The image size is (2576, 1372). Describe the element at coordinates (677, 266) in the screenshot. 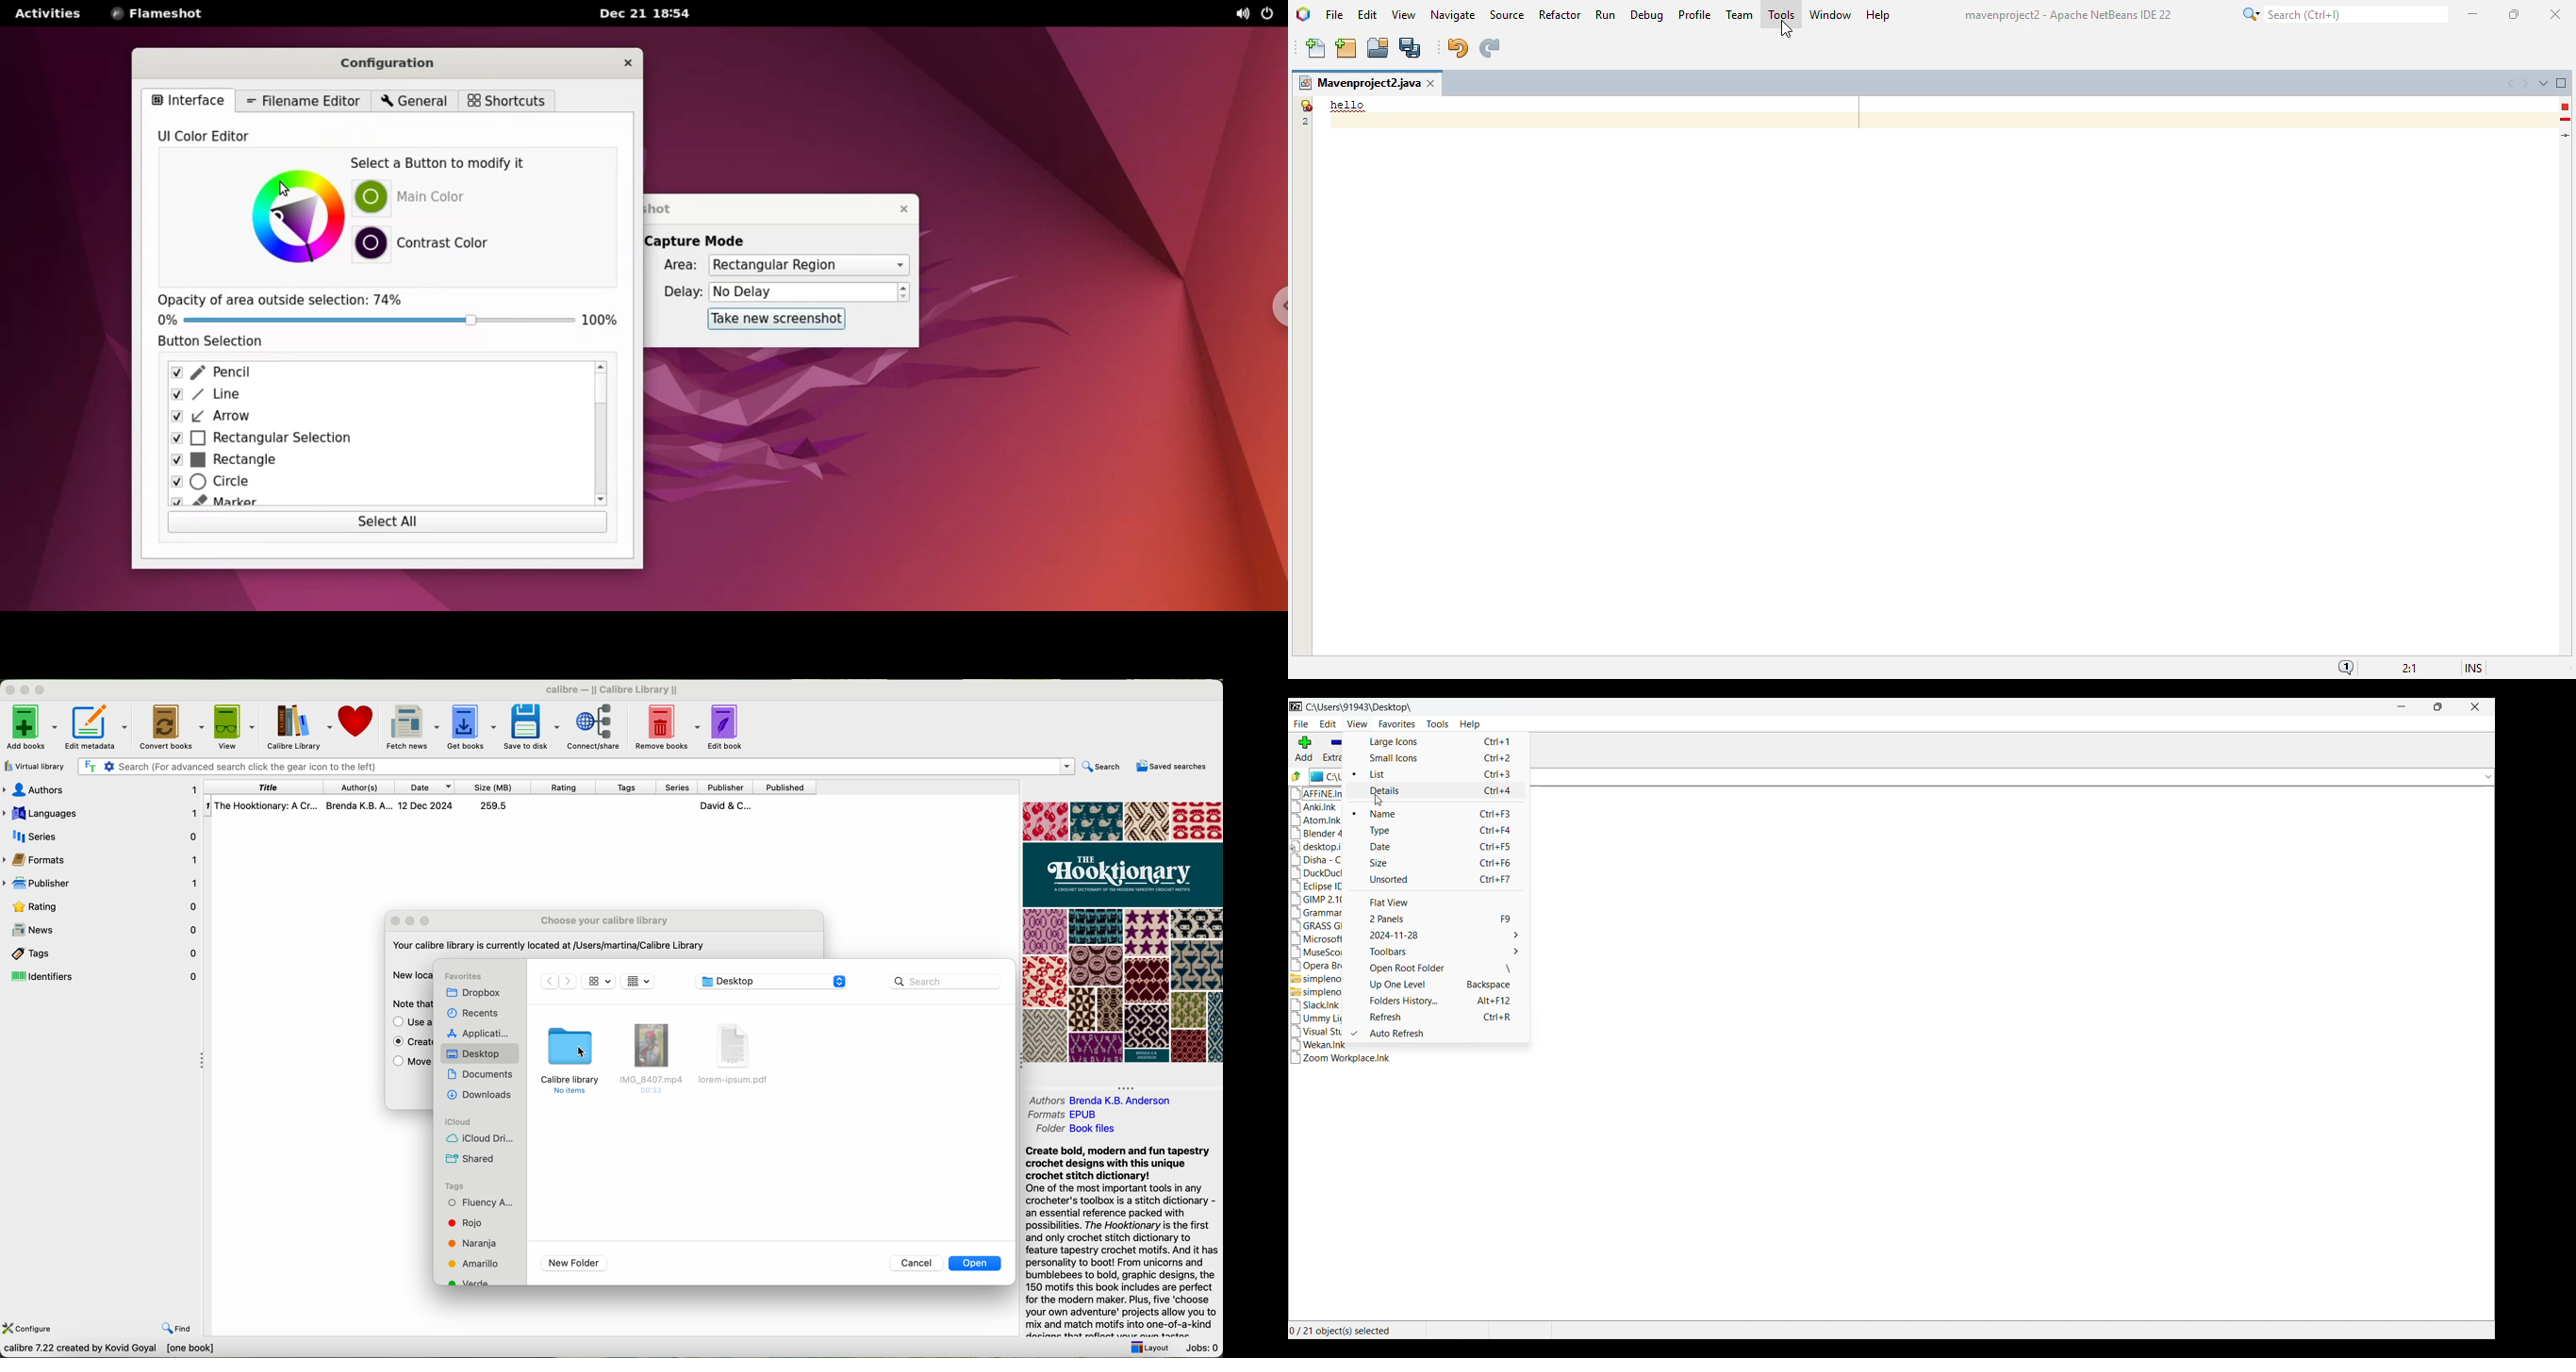

I see `area:` at that location.